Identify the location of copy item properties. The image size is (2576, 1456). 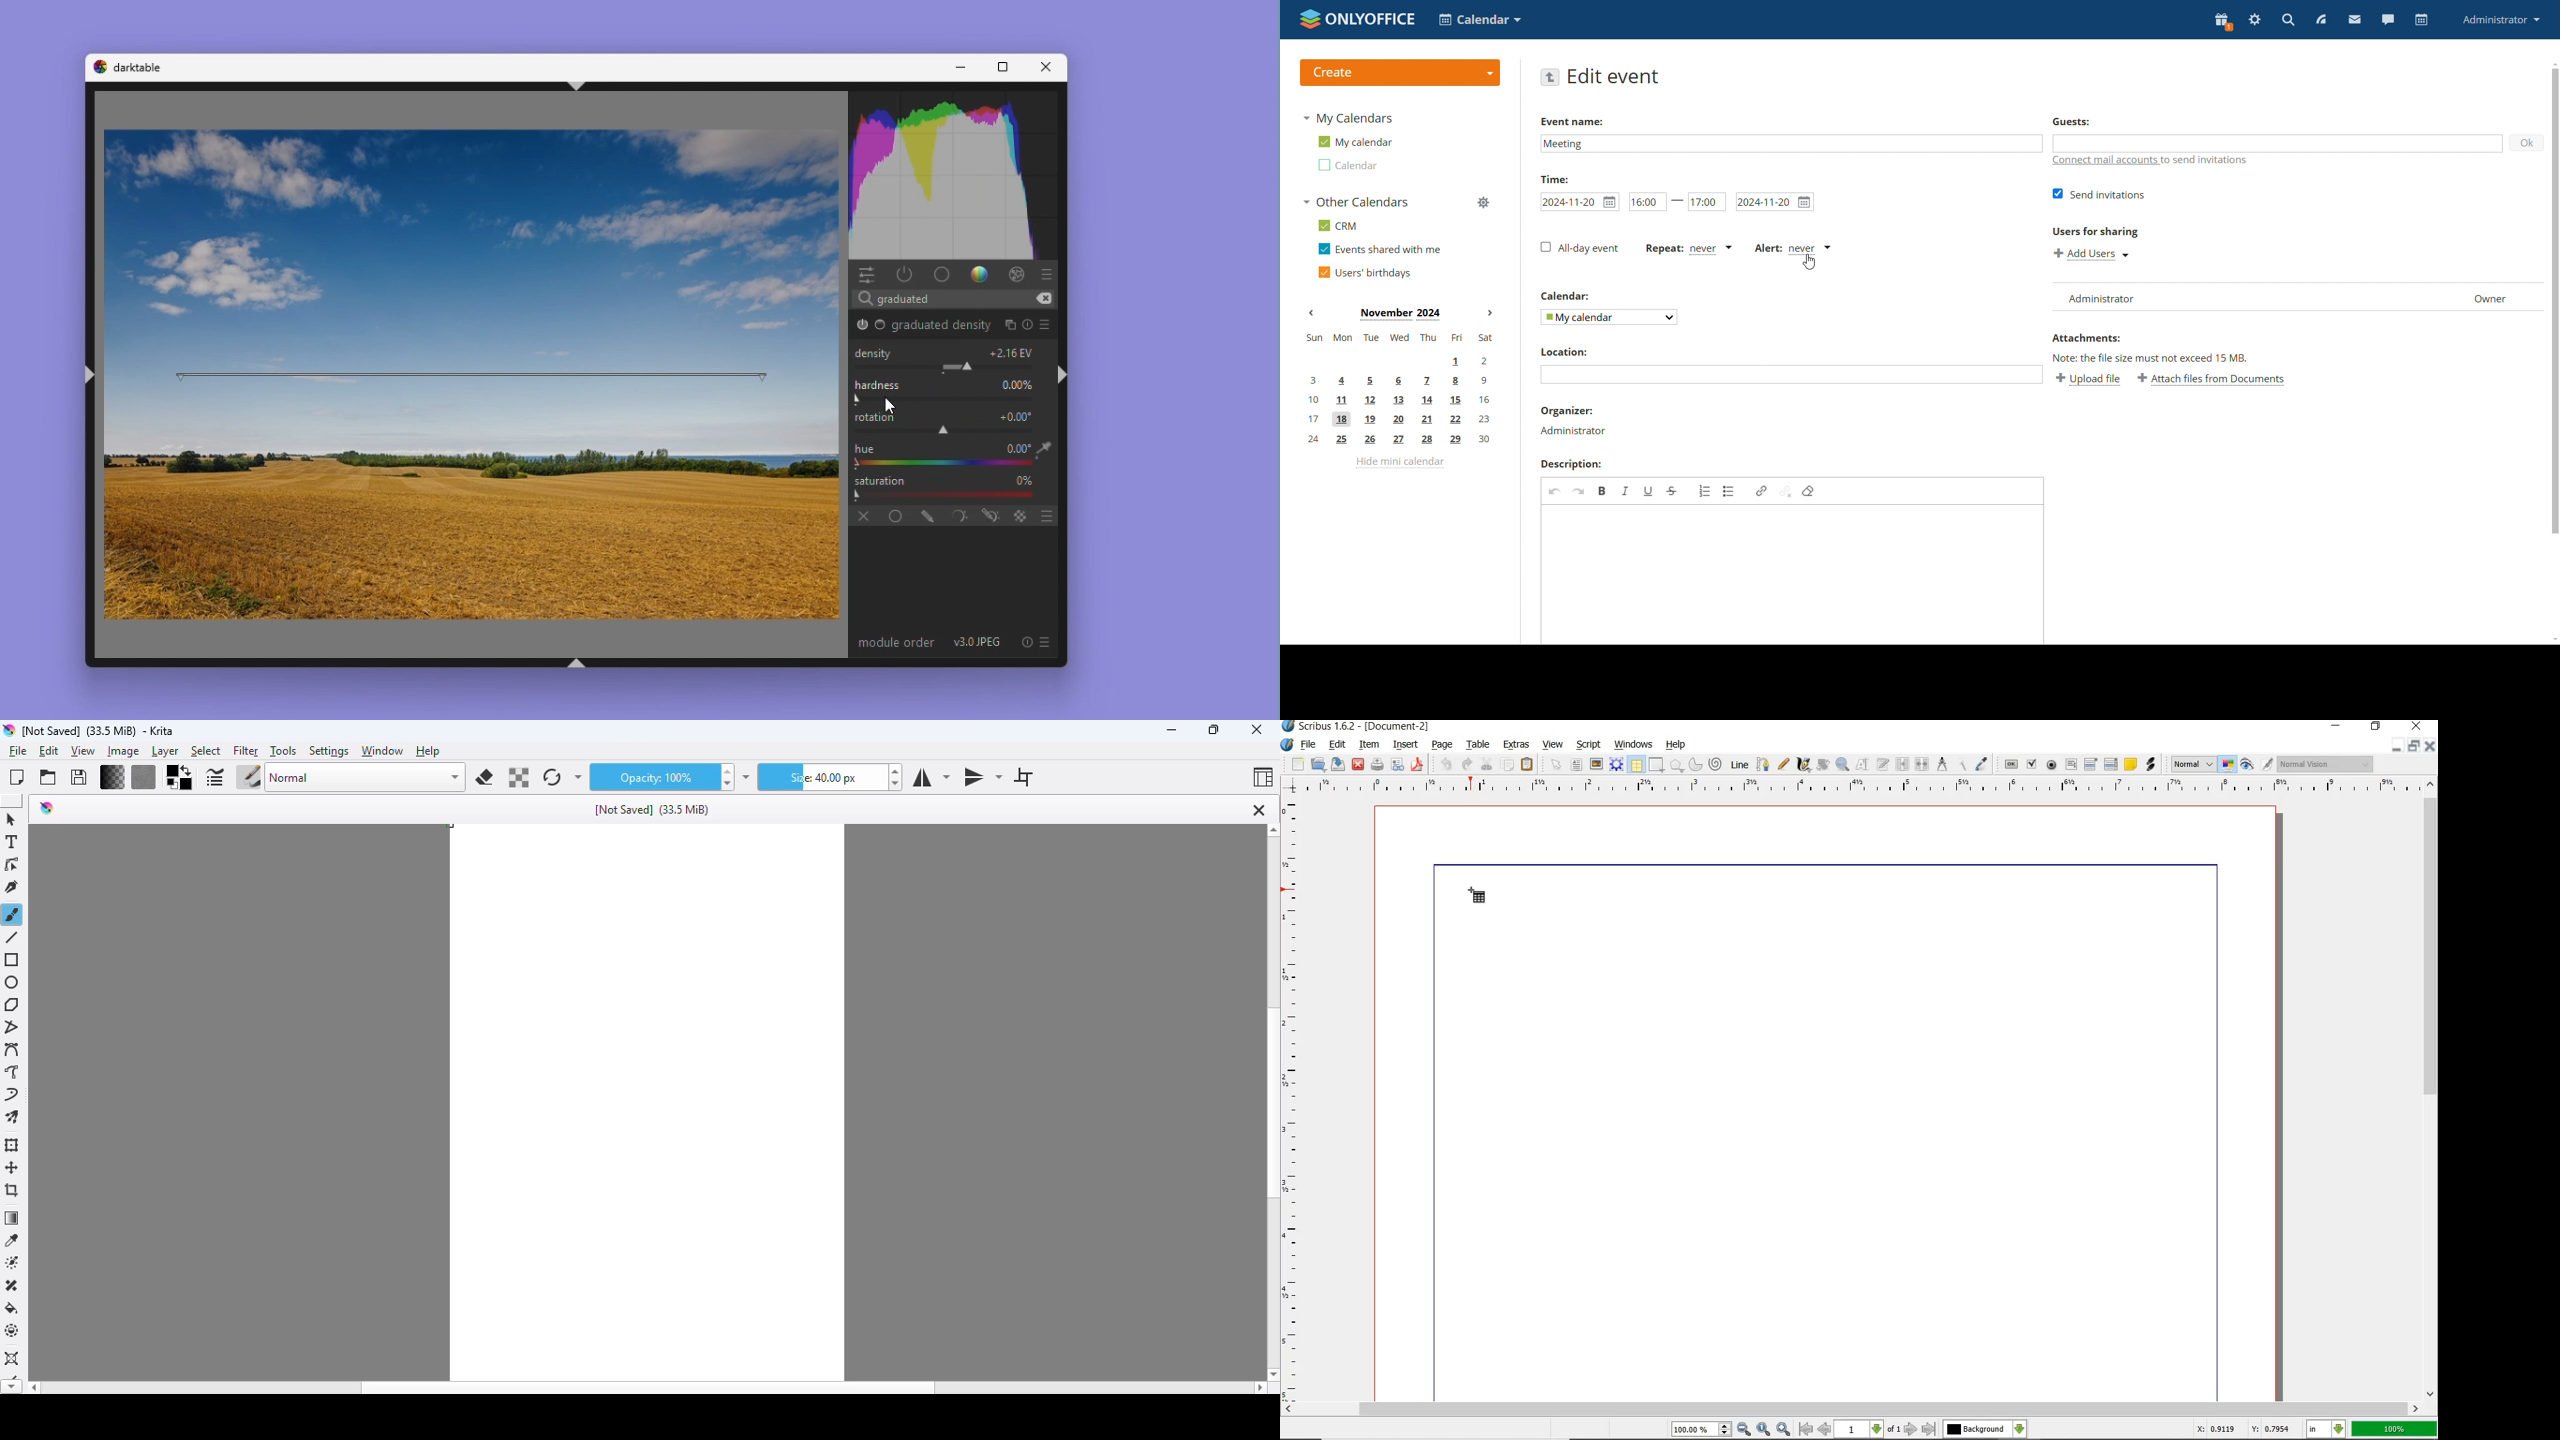
(1963, 766).